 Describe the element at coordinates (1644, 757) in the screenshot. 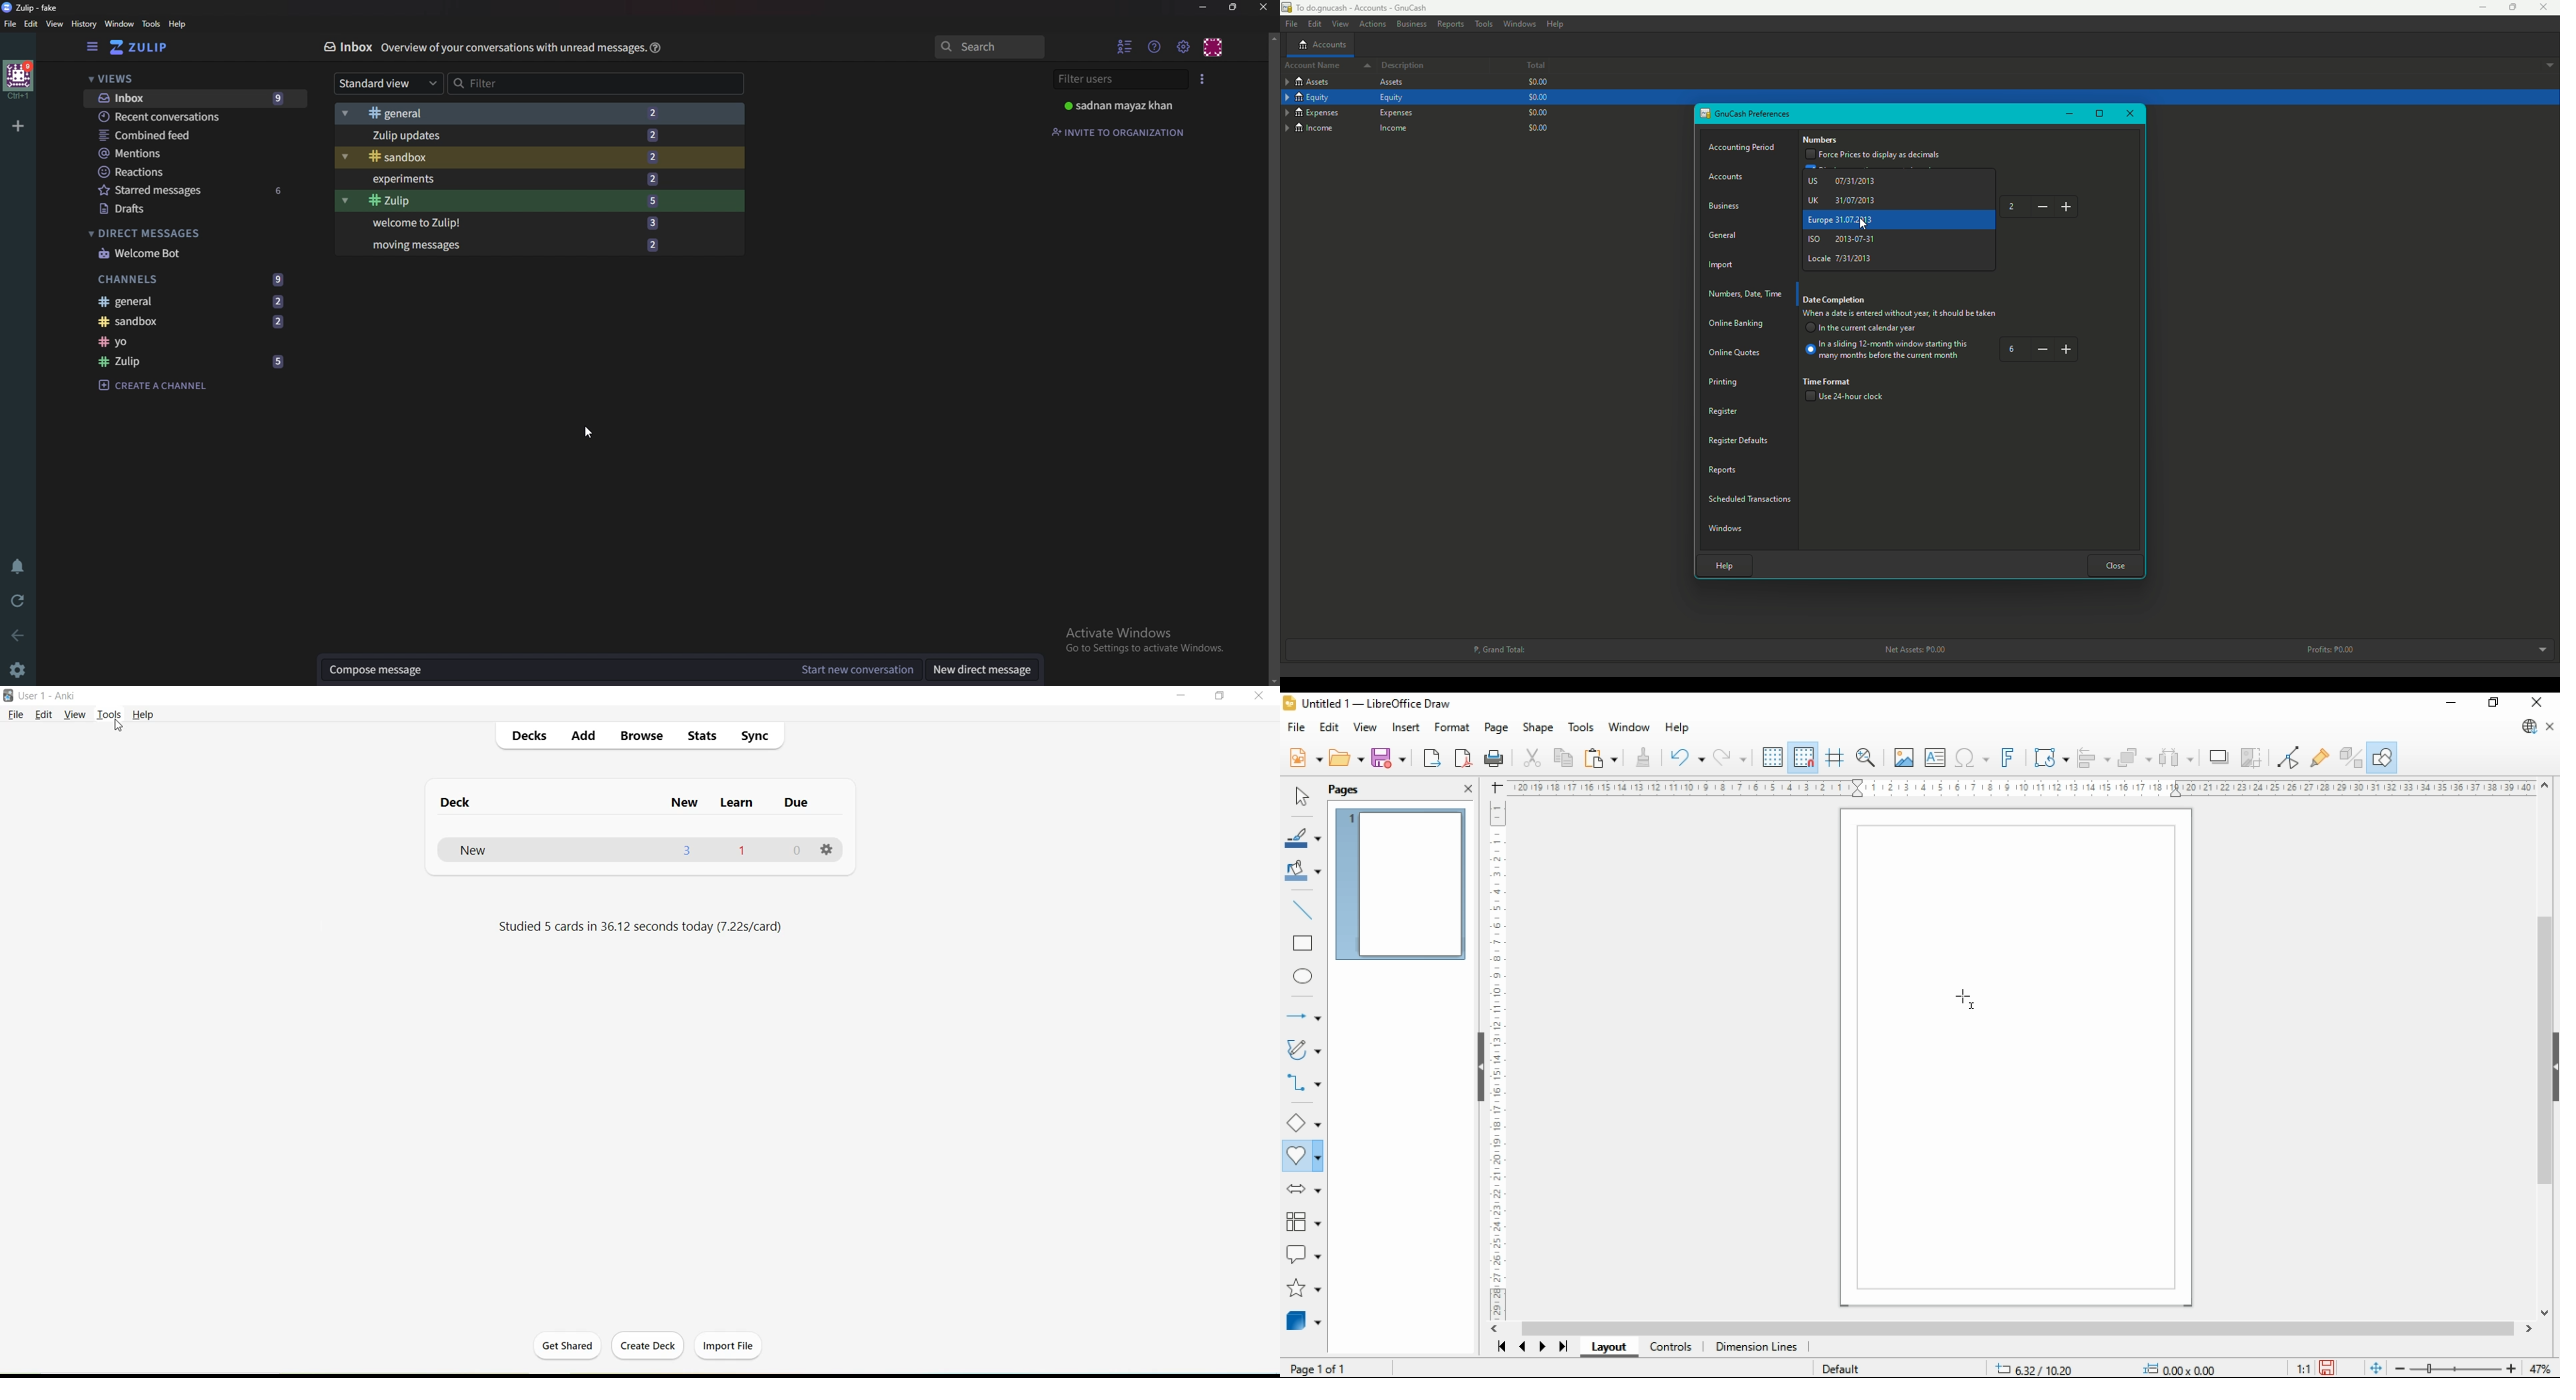

I see `close formatting` at that location.